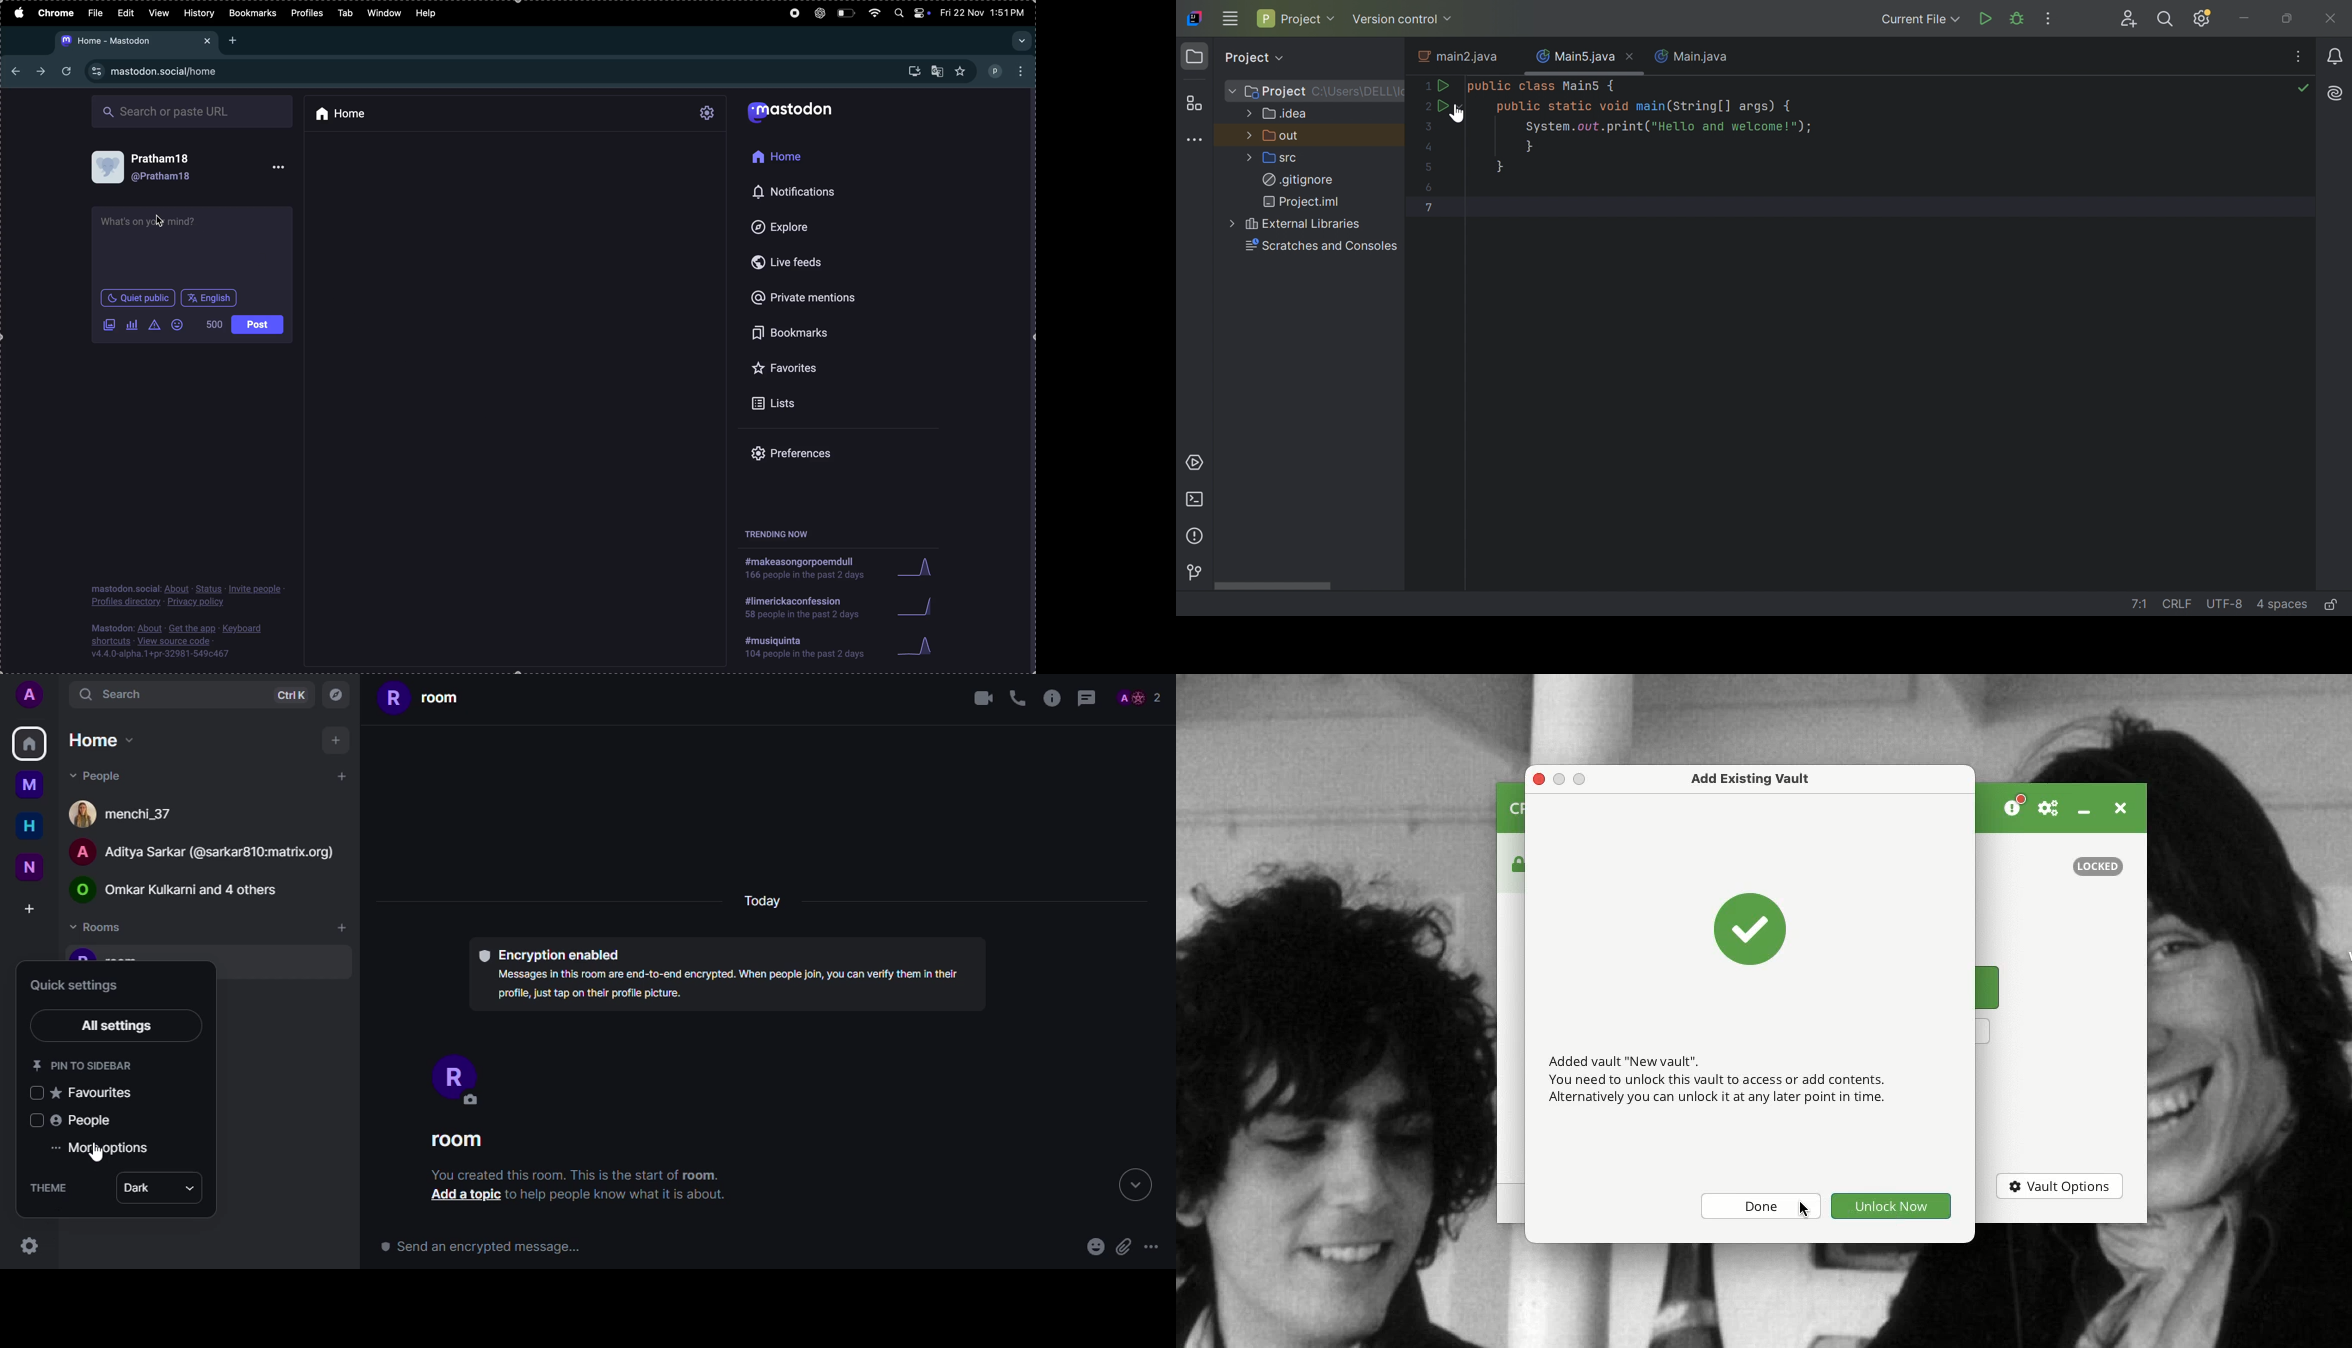  I want to click on icon, so click(37, 1120).